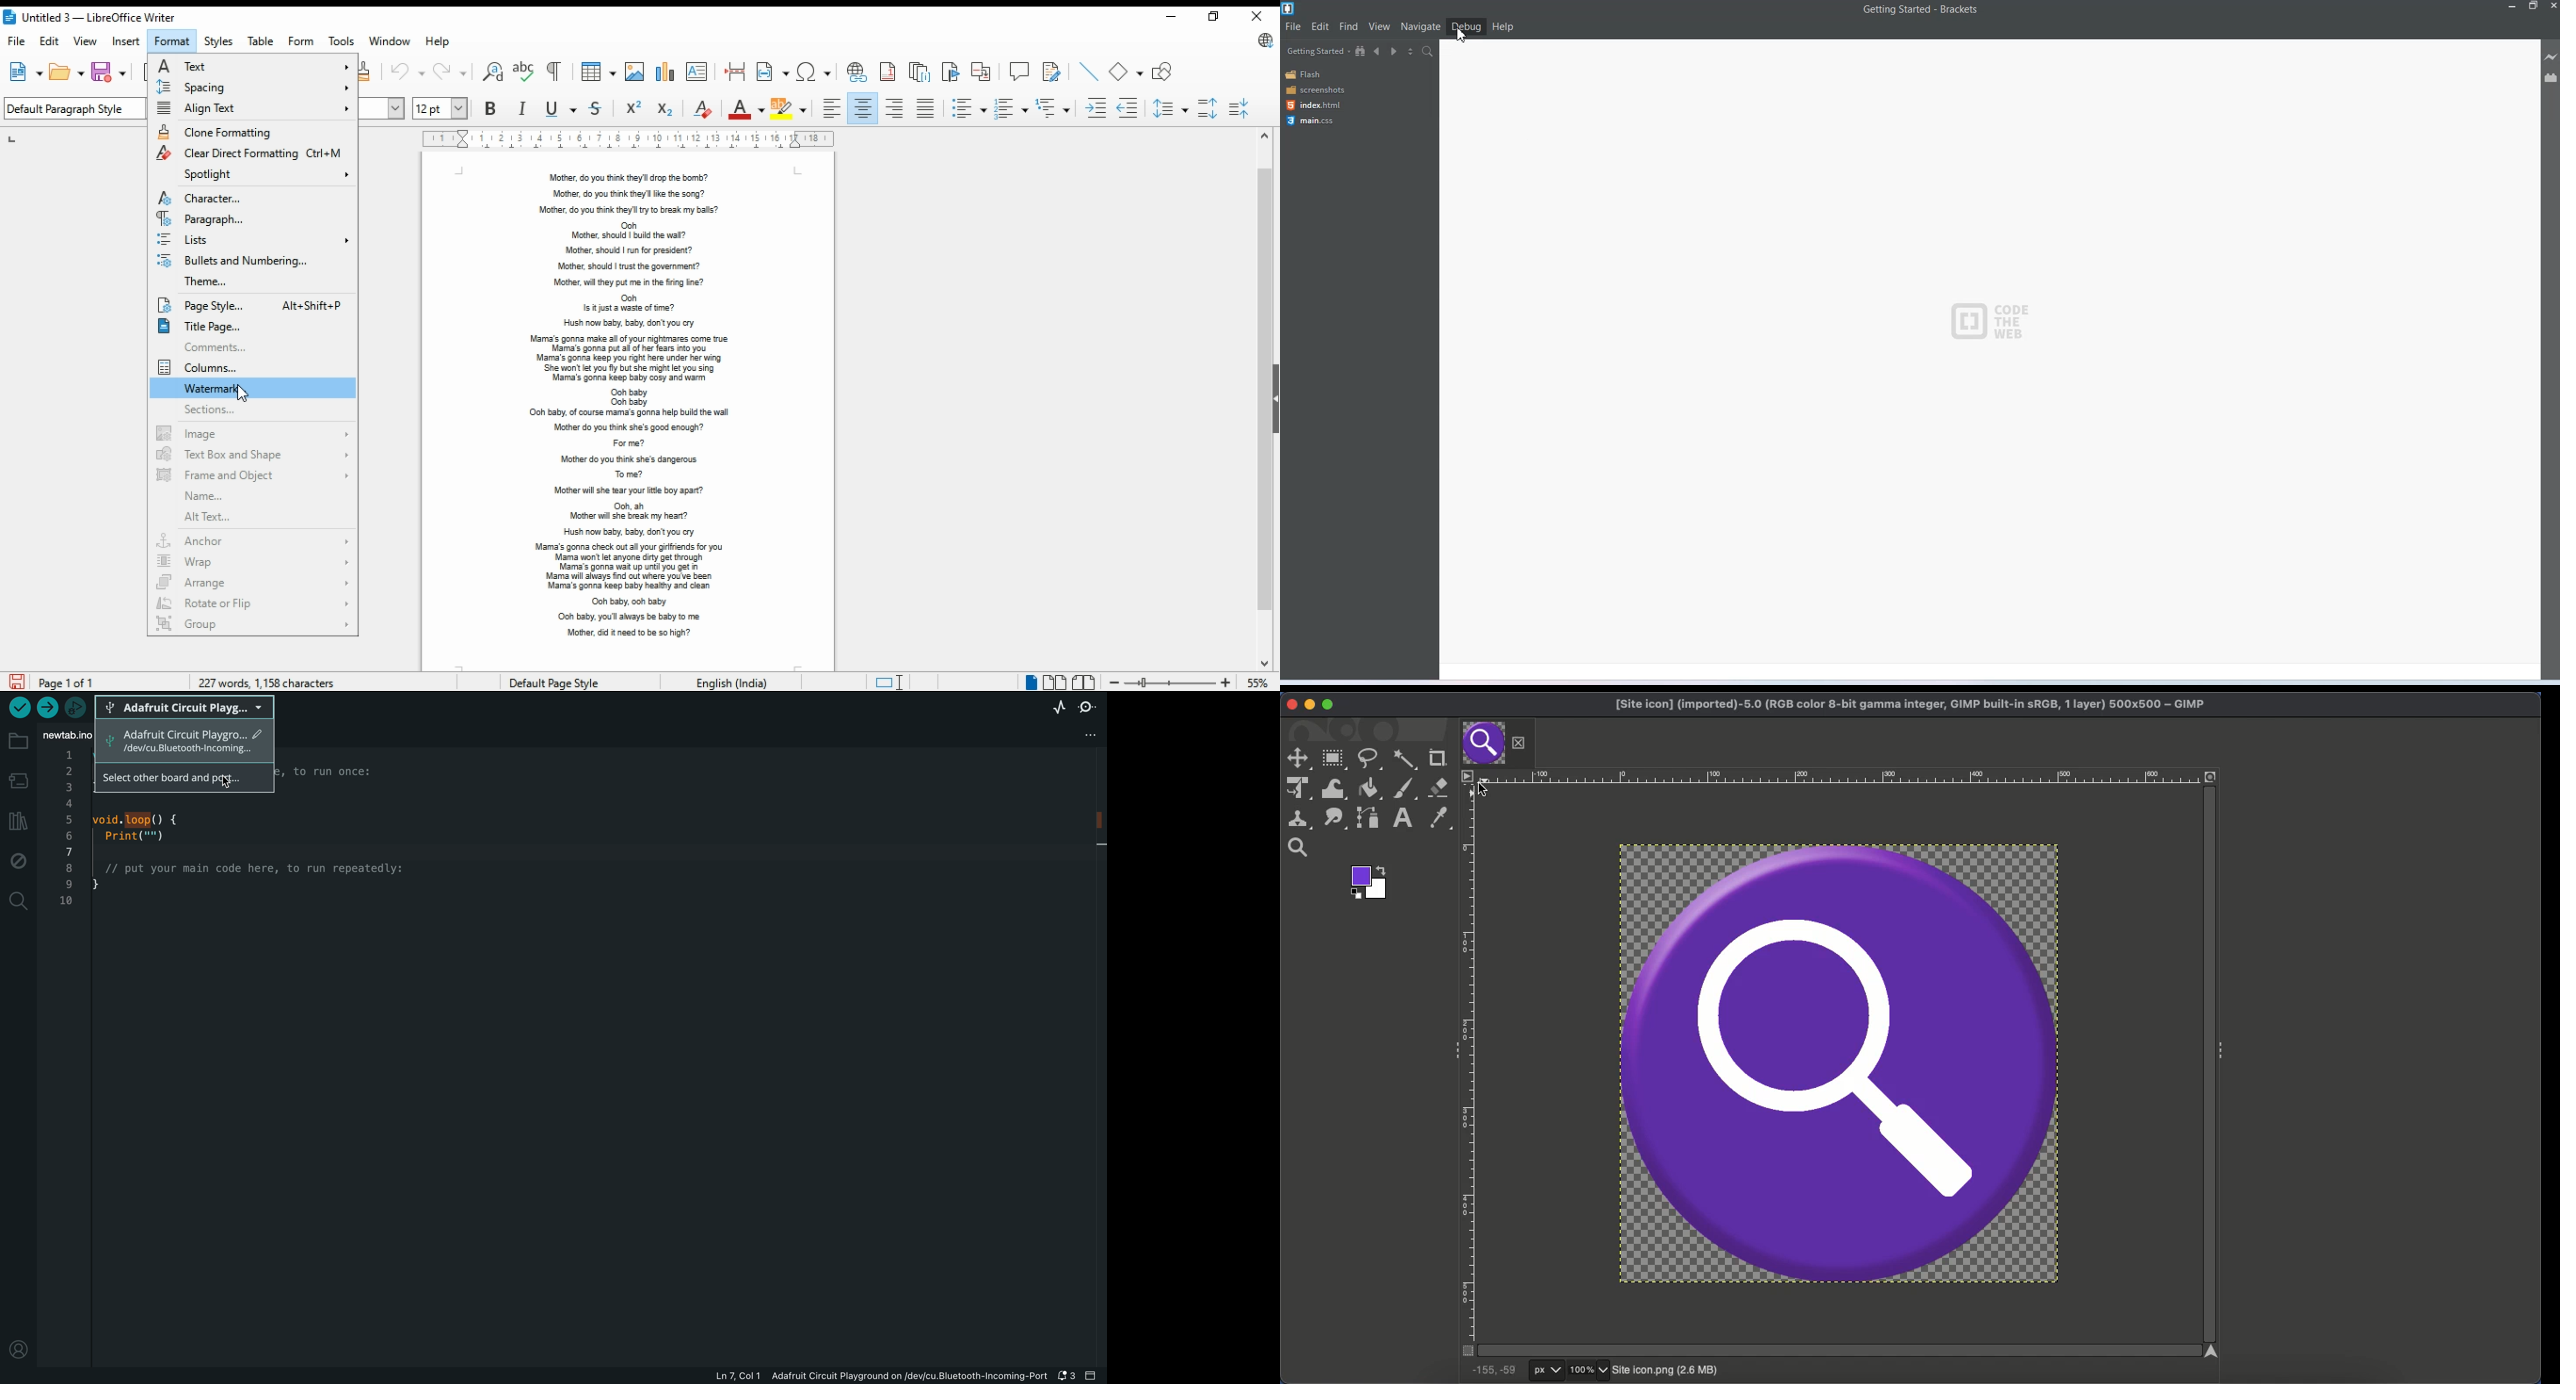 This screenshot has width=2576, height=1400. I want to click on redo, so click(449, 71).